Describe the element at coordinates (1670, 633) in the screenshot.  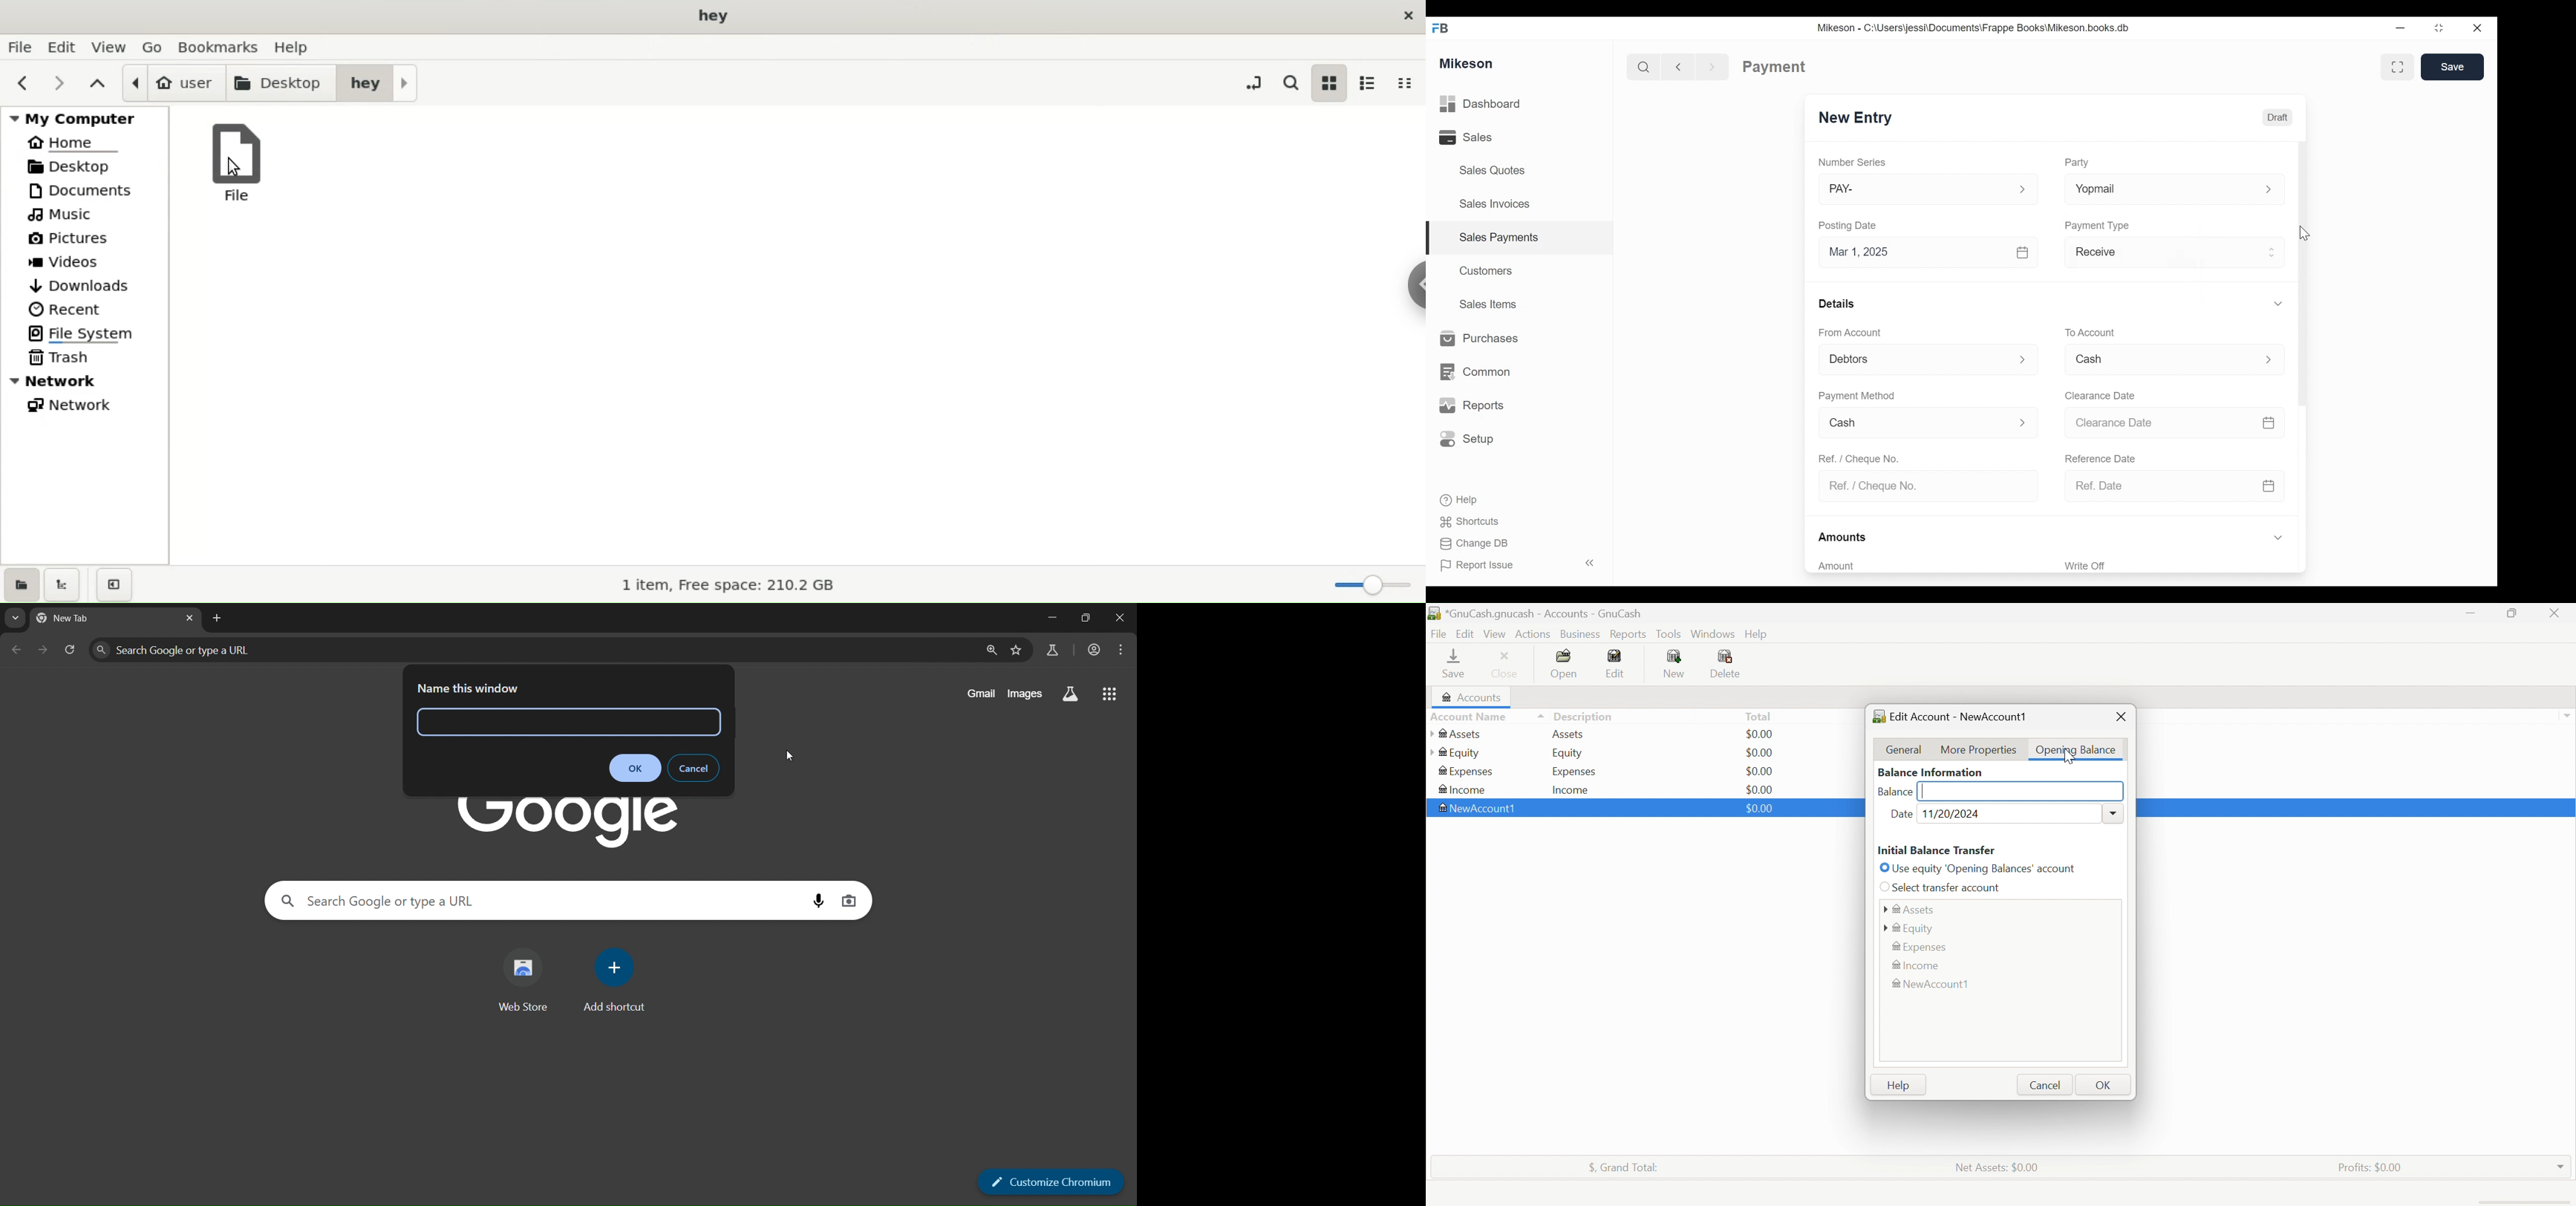
I see `Tools` at that location.